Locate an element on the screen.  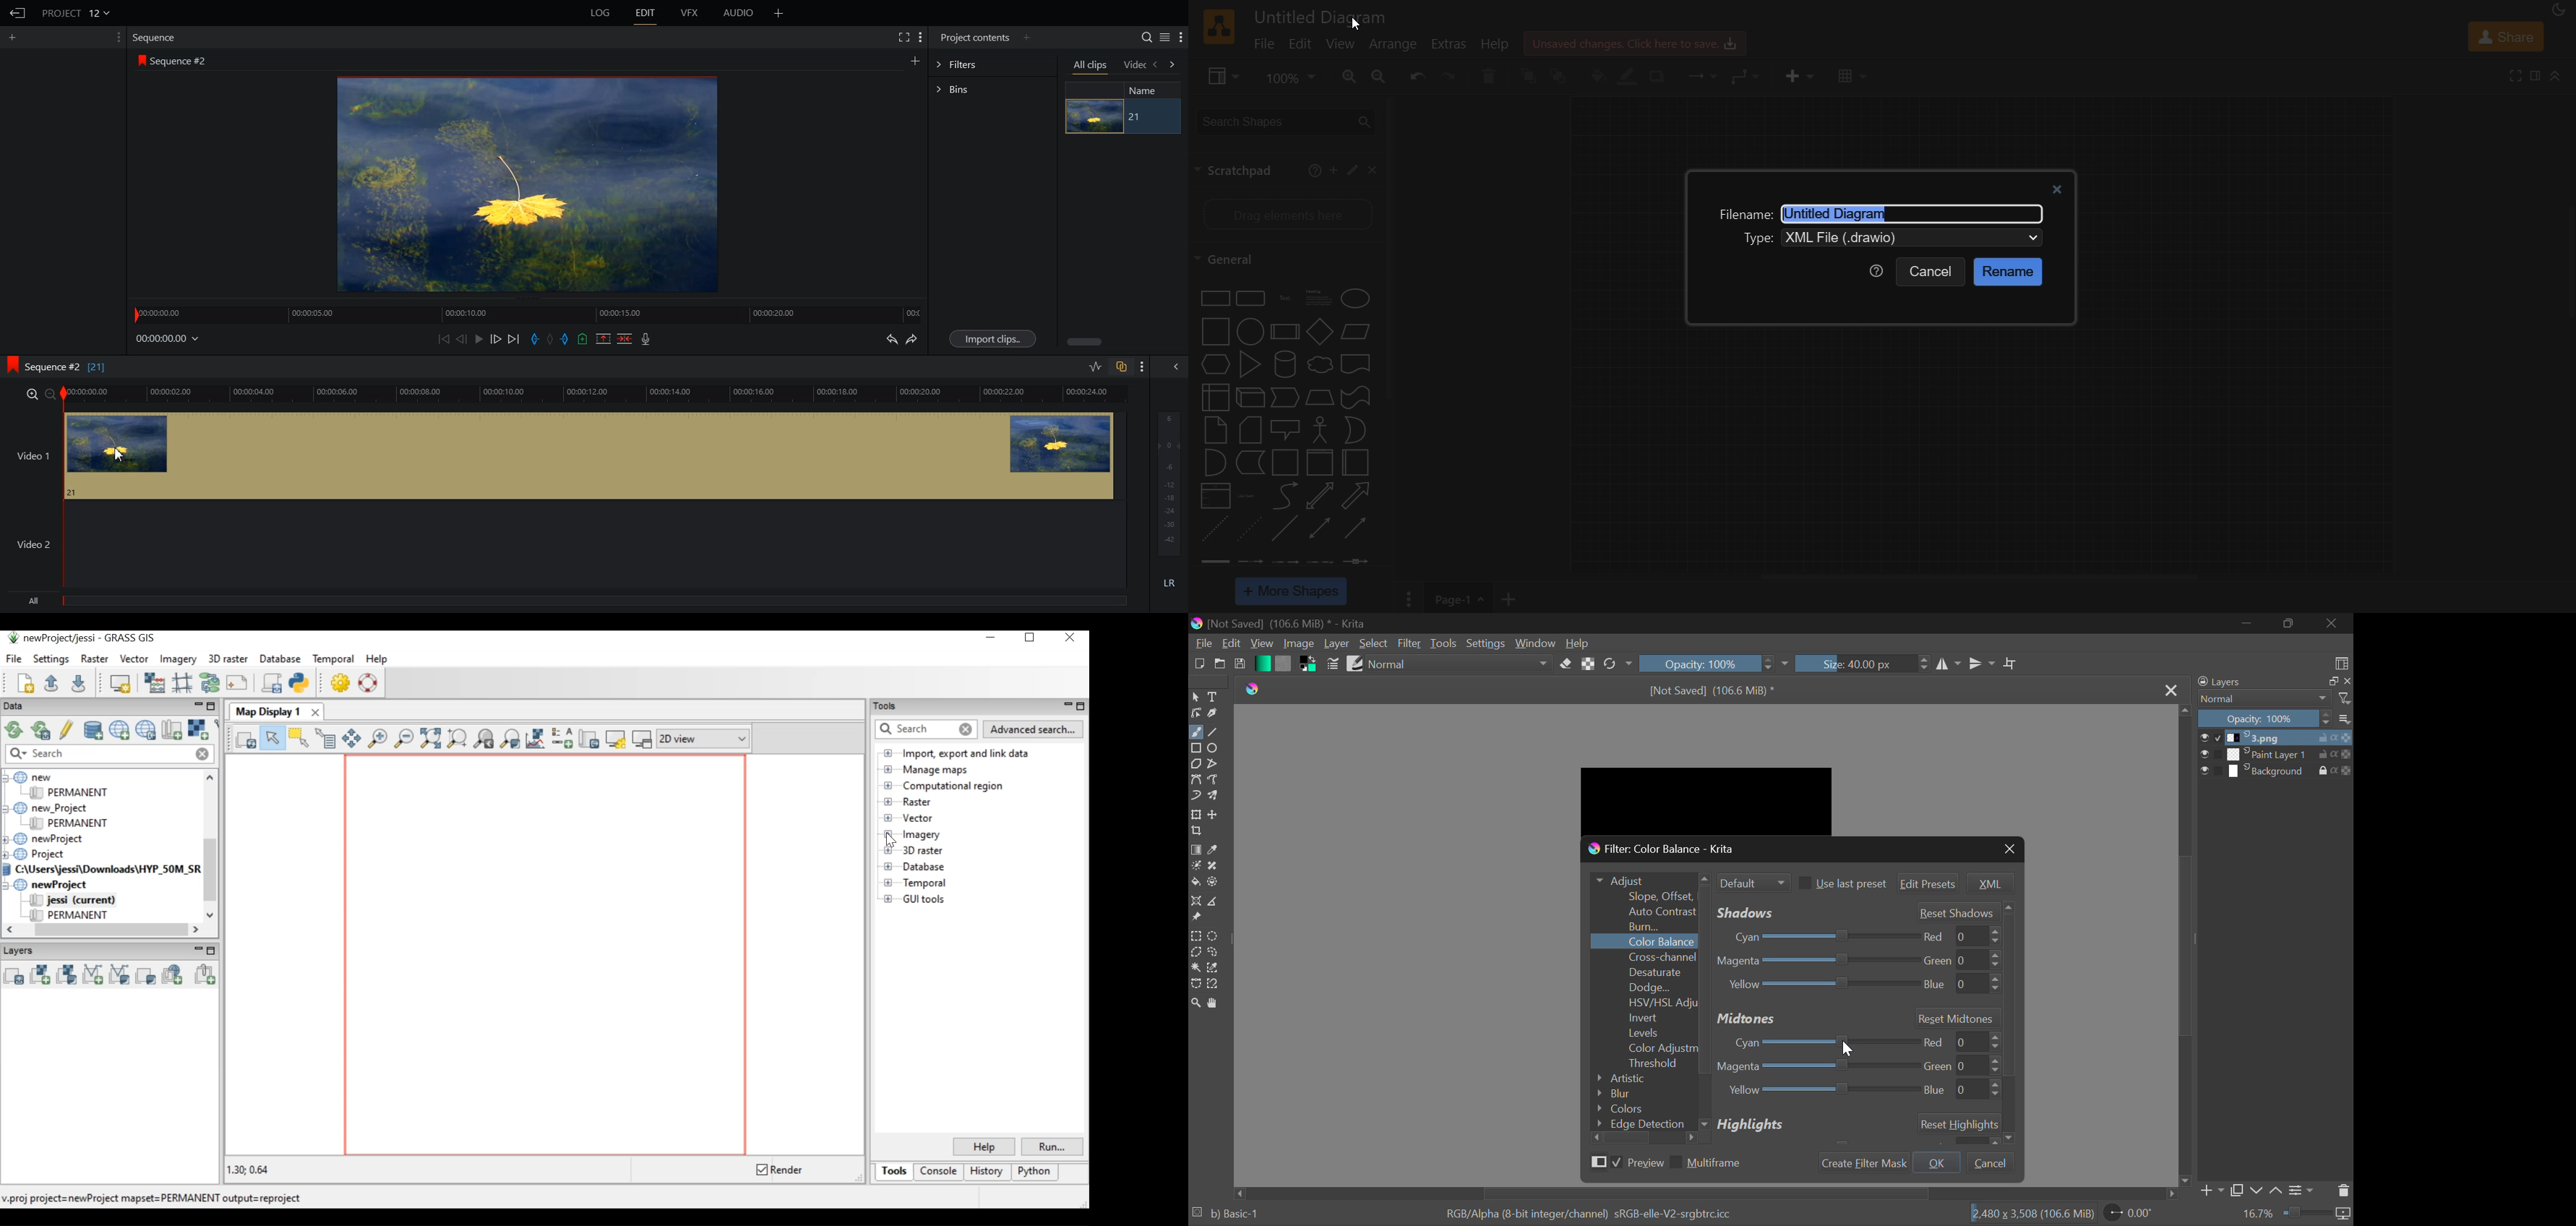
click here to save. is located at coordinates (1633, 42).